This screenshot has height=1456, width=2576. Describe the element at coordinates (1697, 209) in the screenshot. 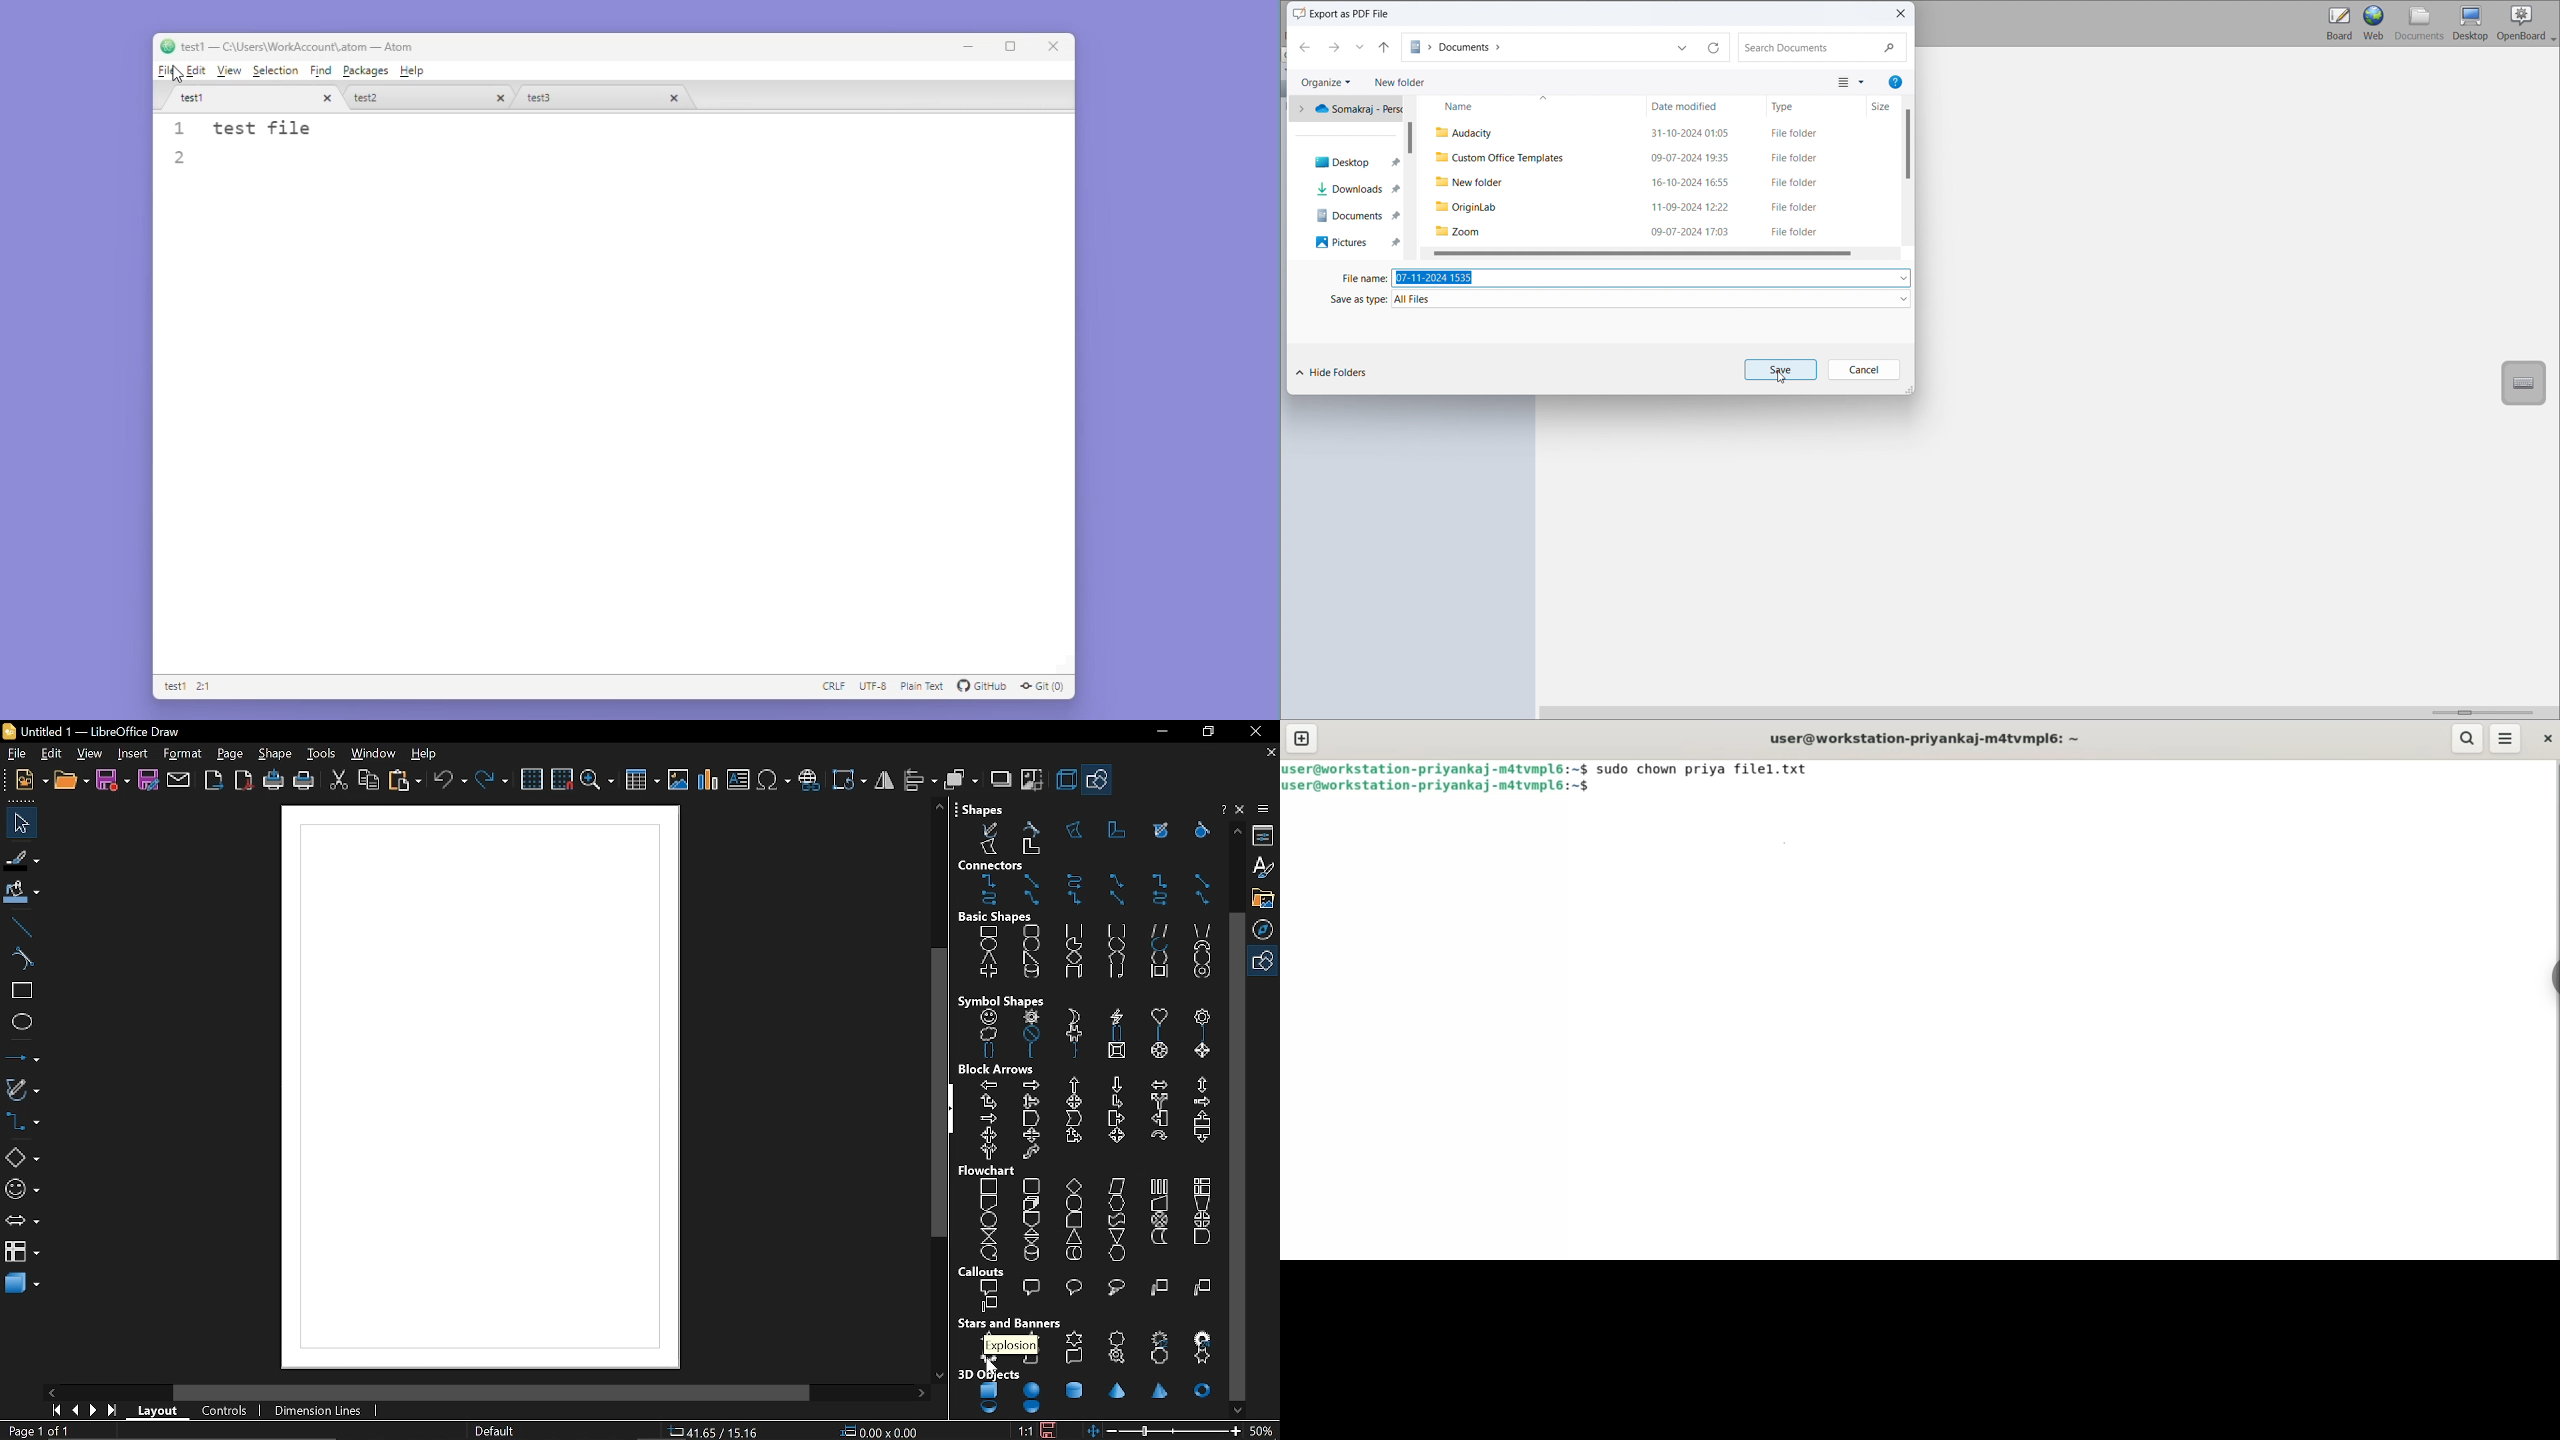

I see `11-09-2024 12:22` at that location.